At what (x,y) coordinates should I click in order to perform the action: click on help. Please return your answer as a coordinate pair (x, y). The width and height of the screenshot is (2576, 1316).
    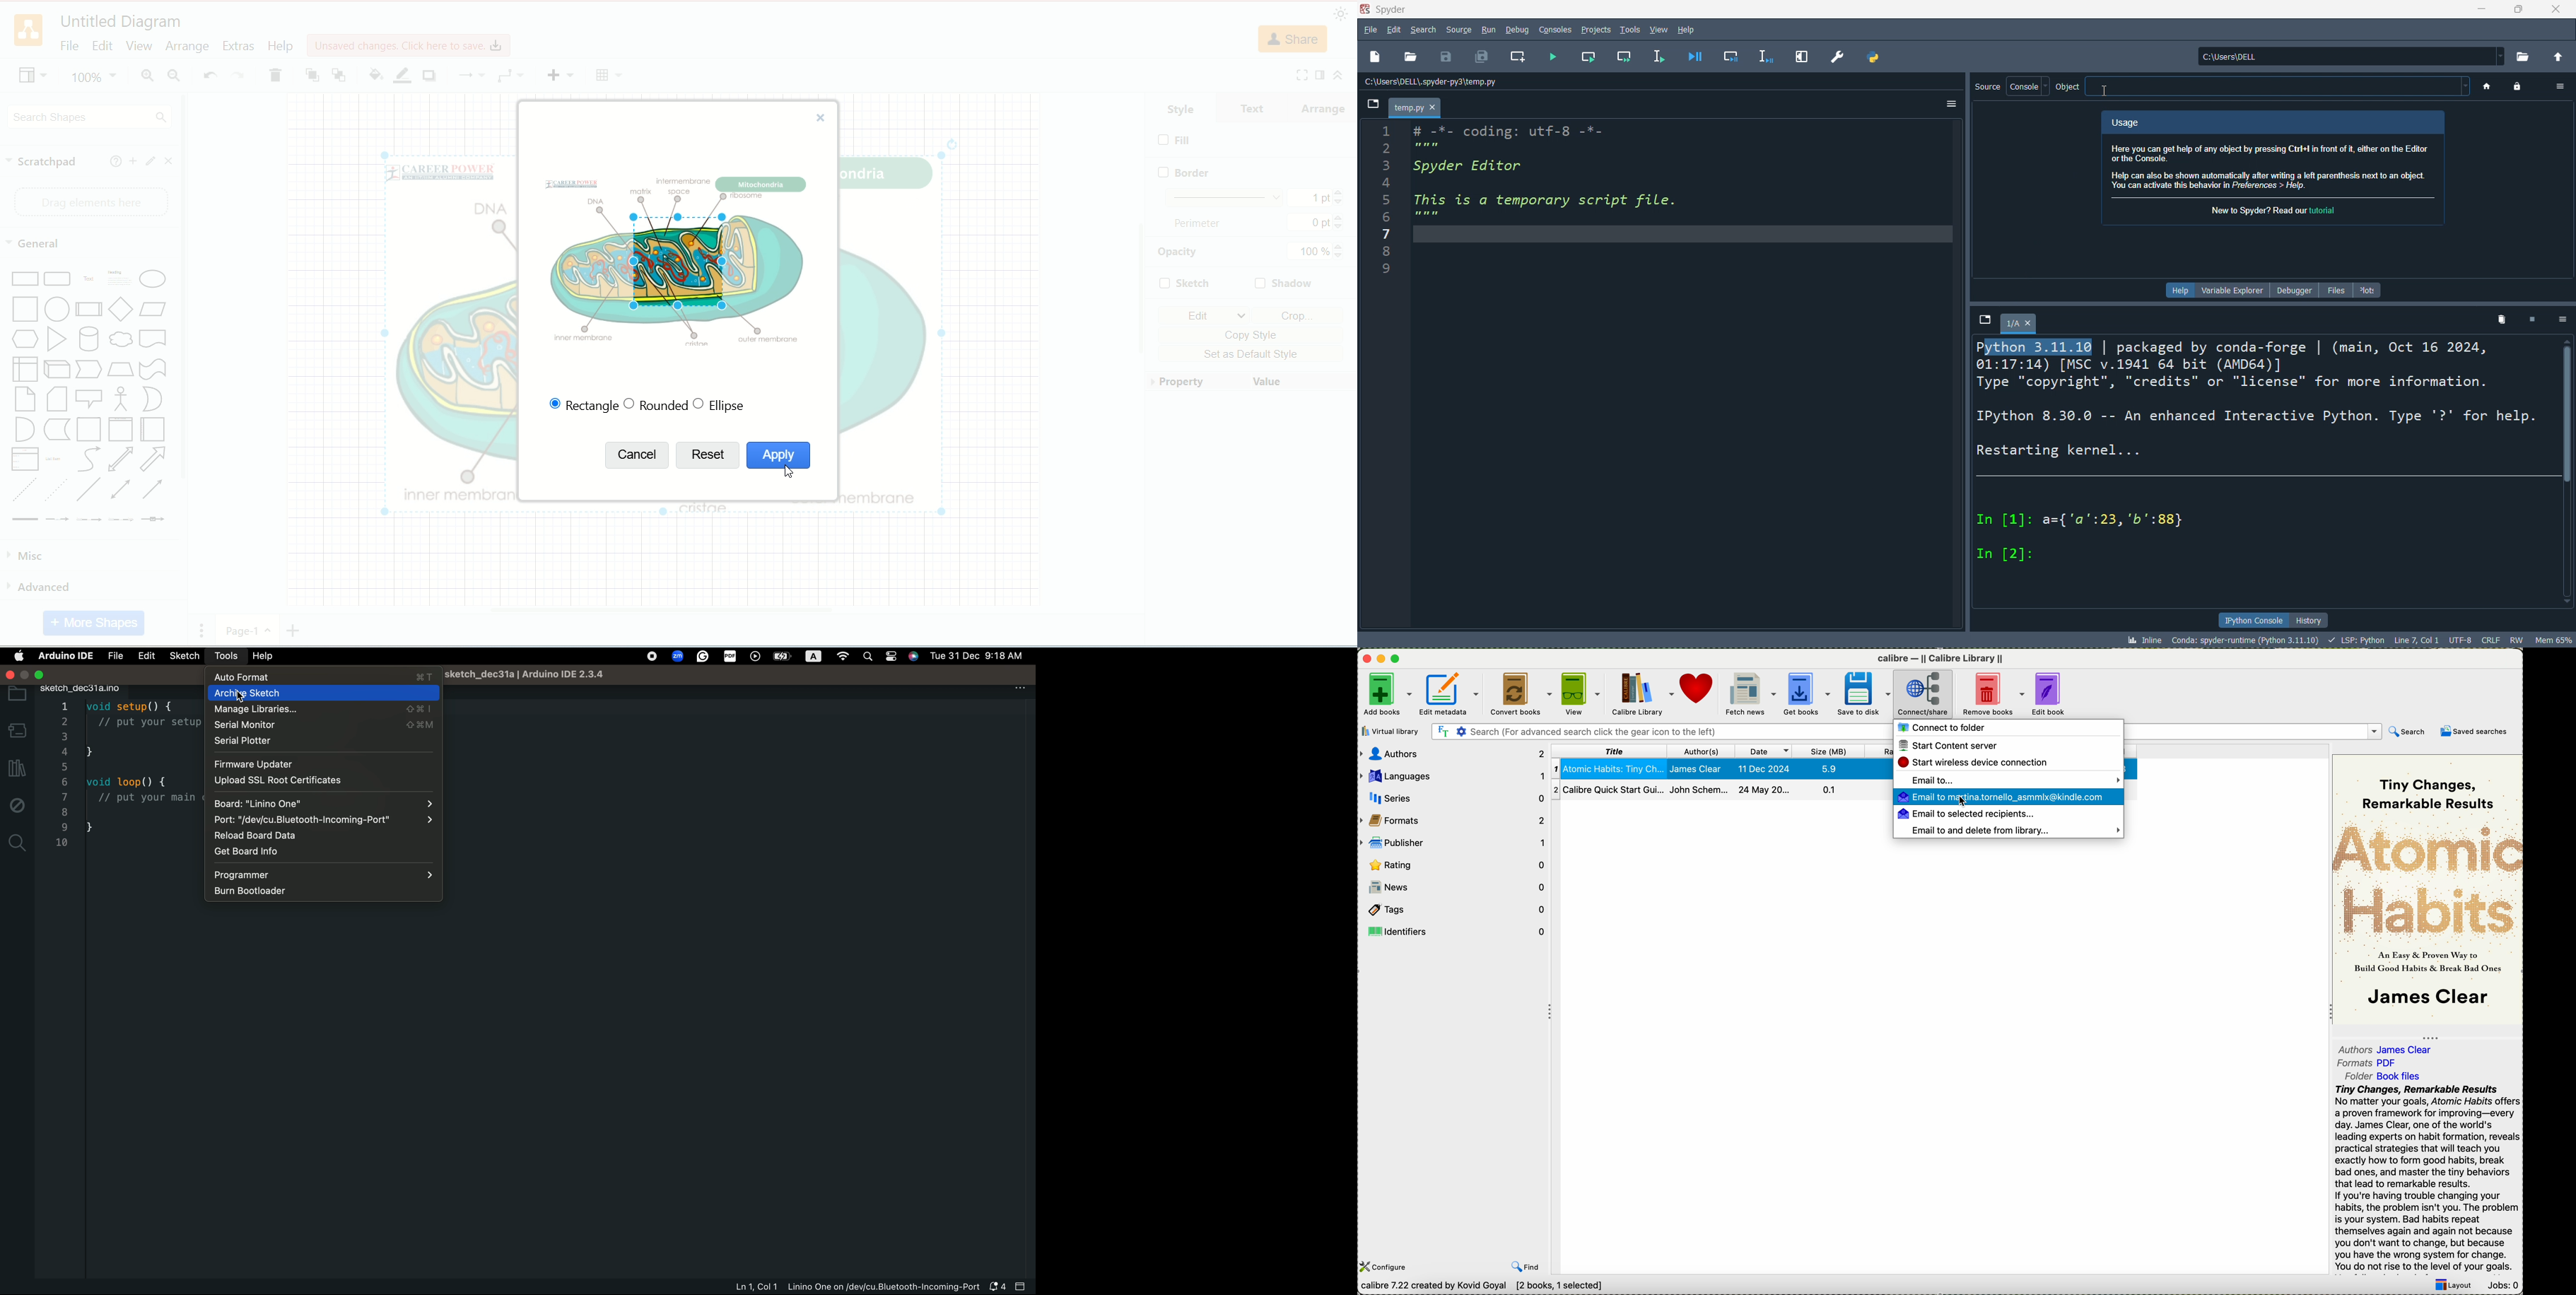
    Looking at the image, I should click on (281, 45).